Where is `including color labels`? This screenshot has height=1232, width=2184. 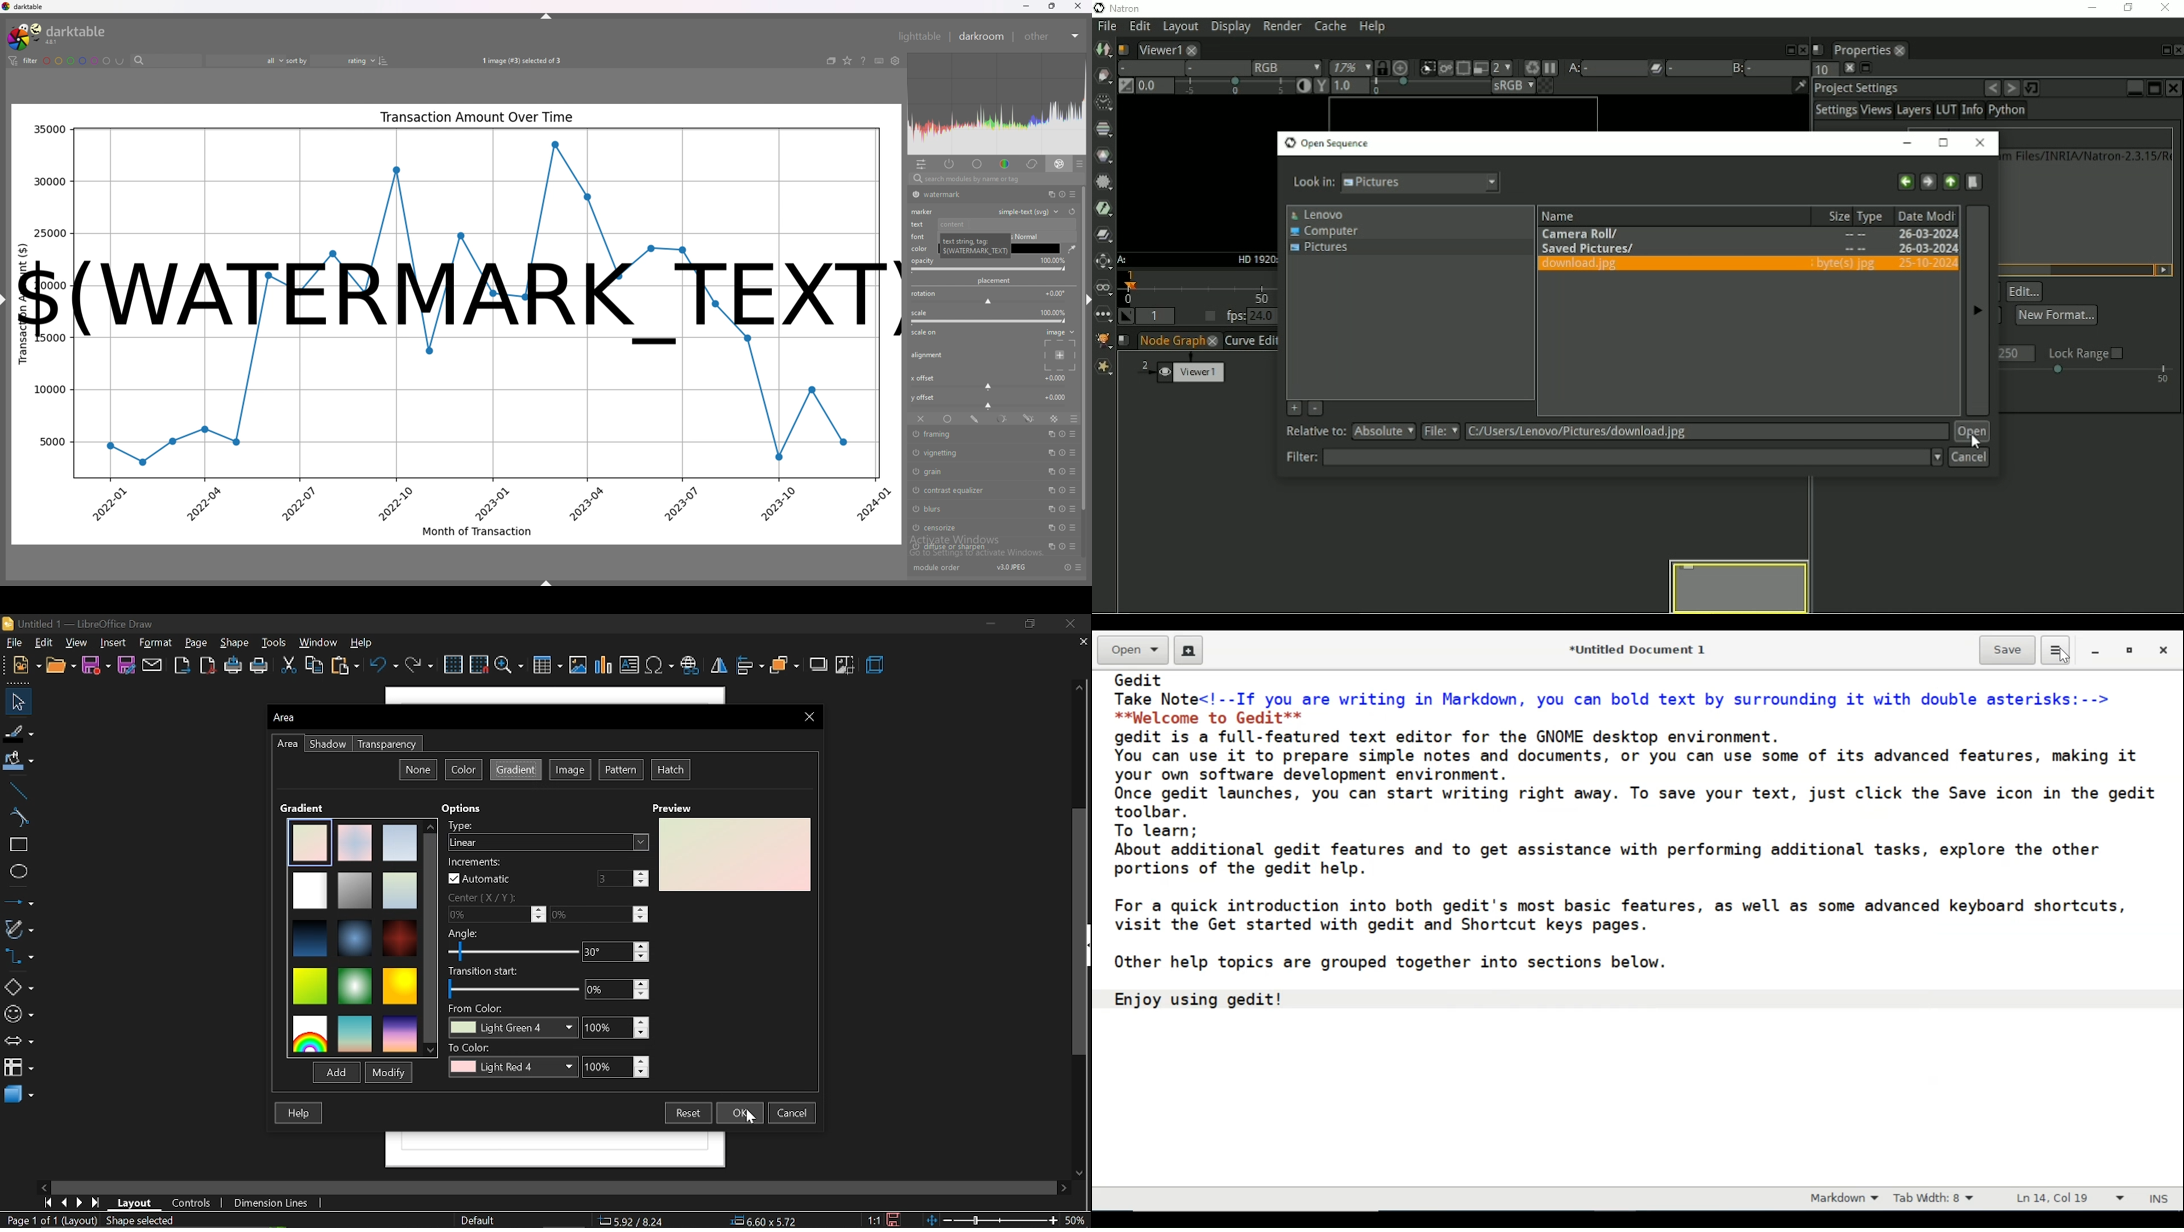 including color labels is located at coordinates (119, 61).